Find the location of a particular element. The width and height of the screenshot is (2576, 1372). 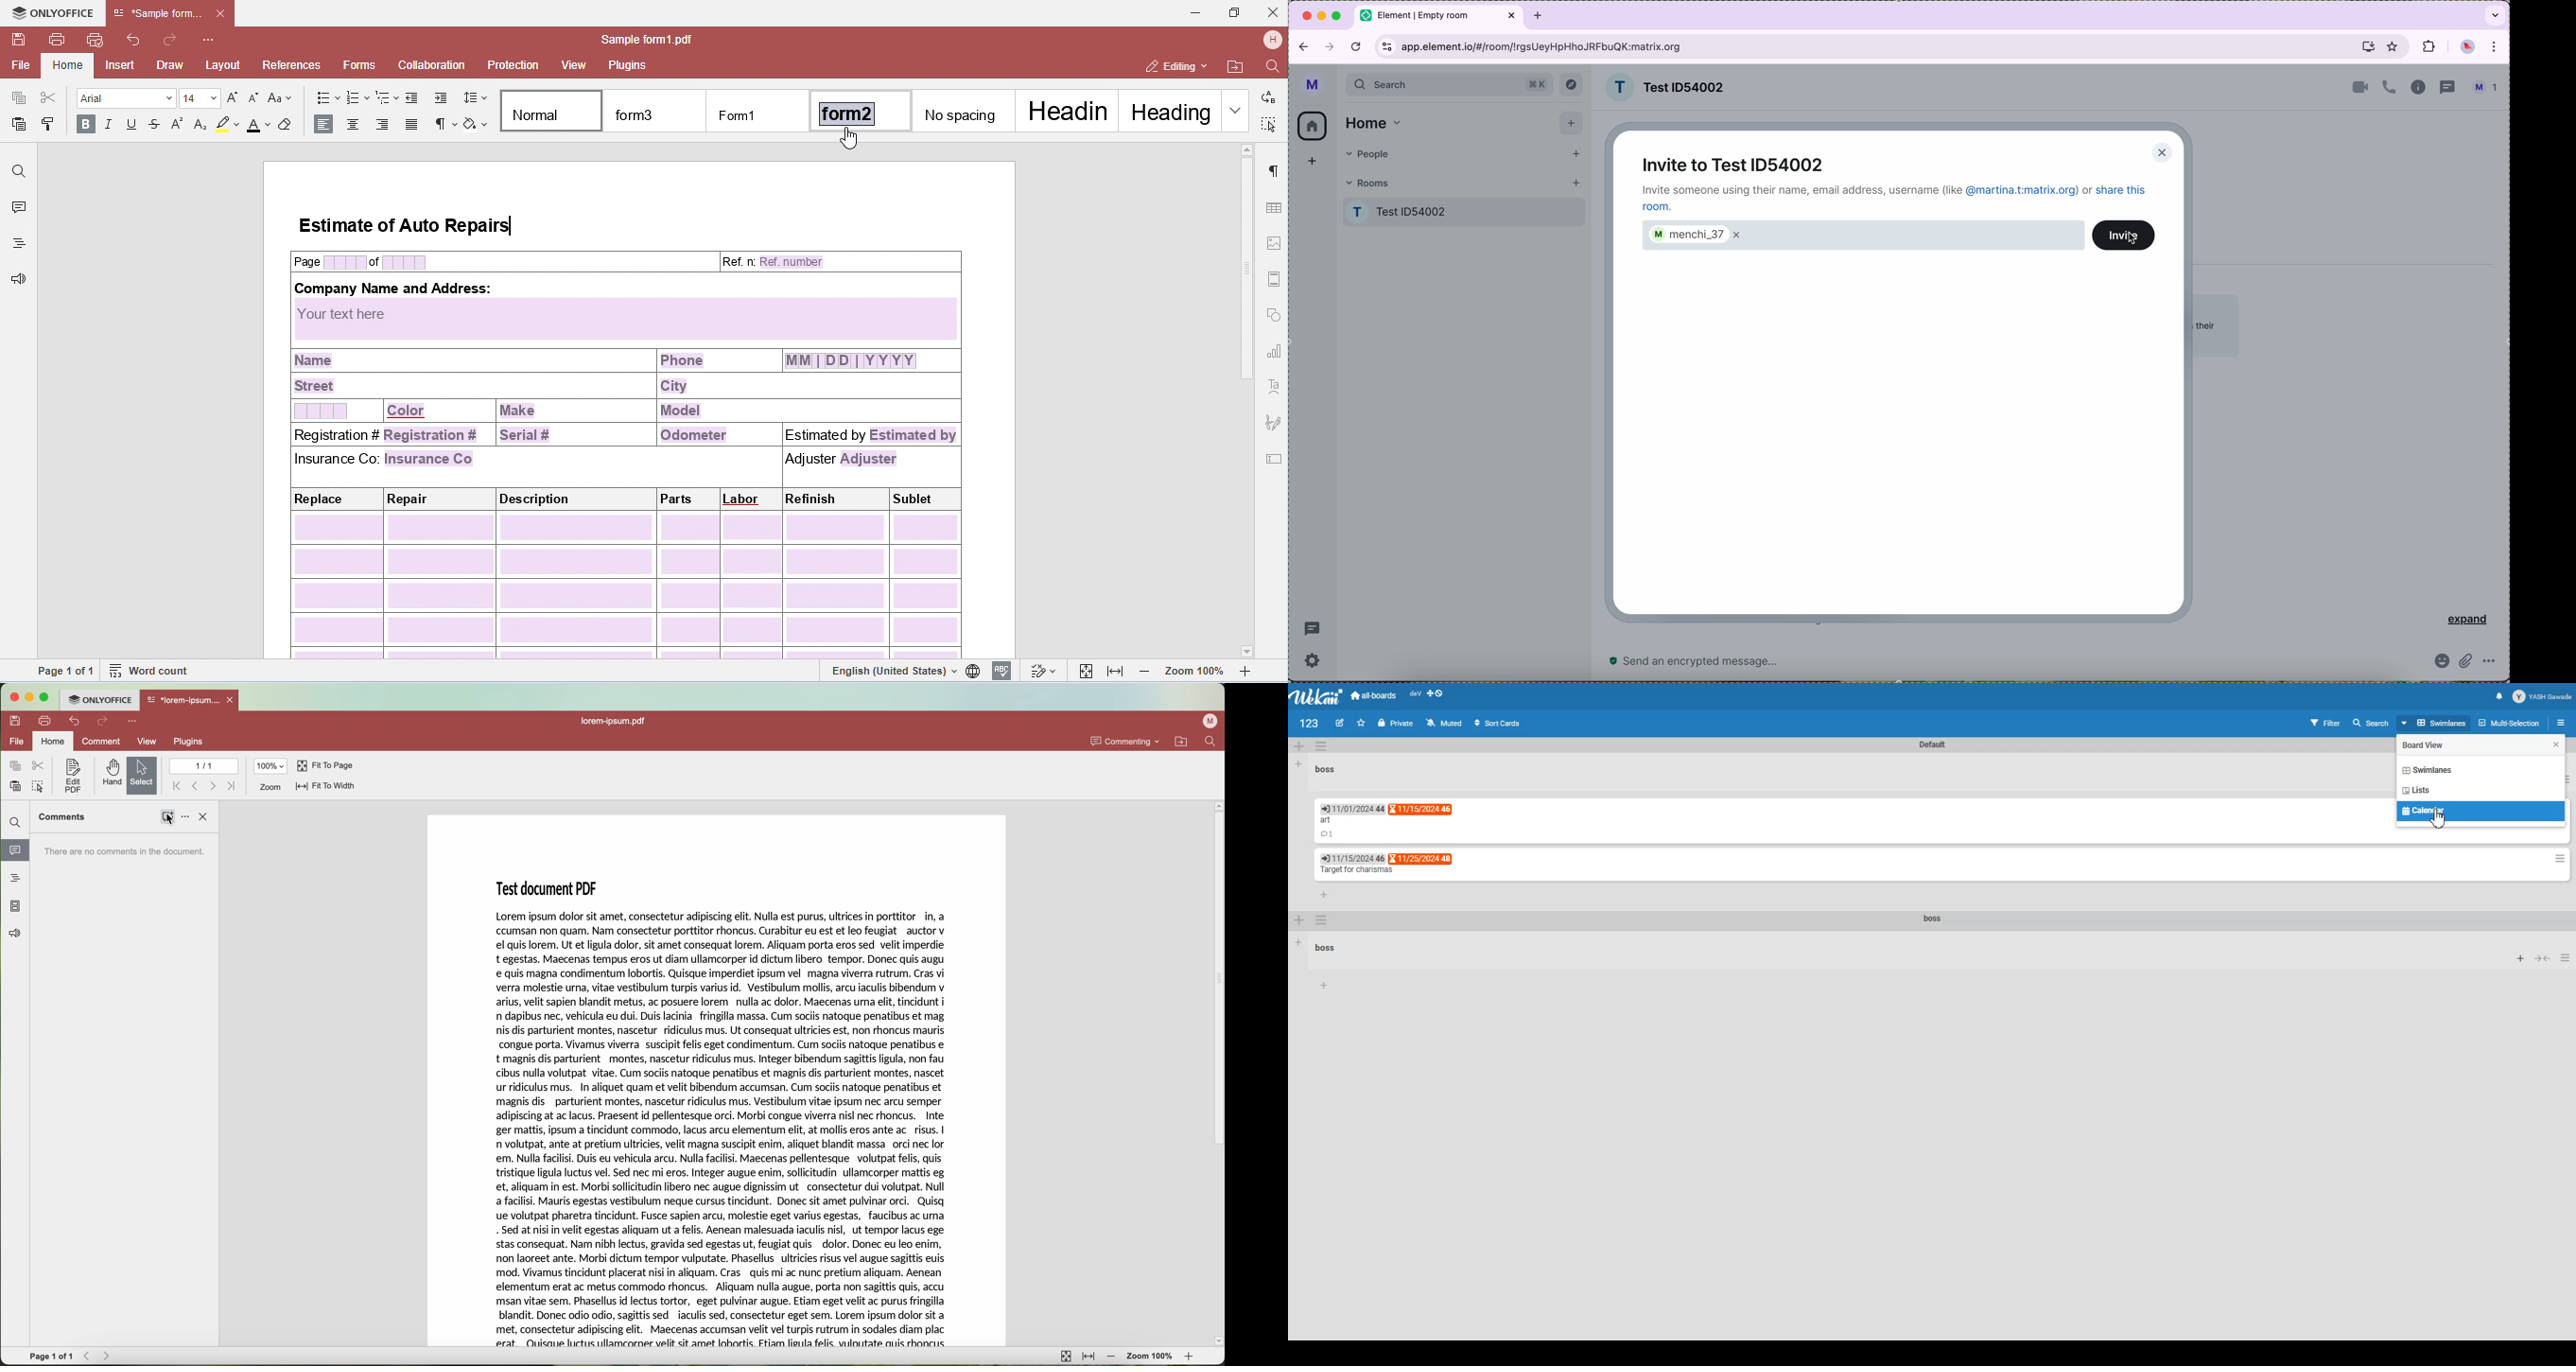

plugins is located at coordinates (187, 742).